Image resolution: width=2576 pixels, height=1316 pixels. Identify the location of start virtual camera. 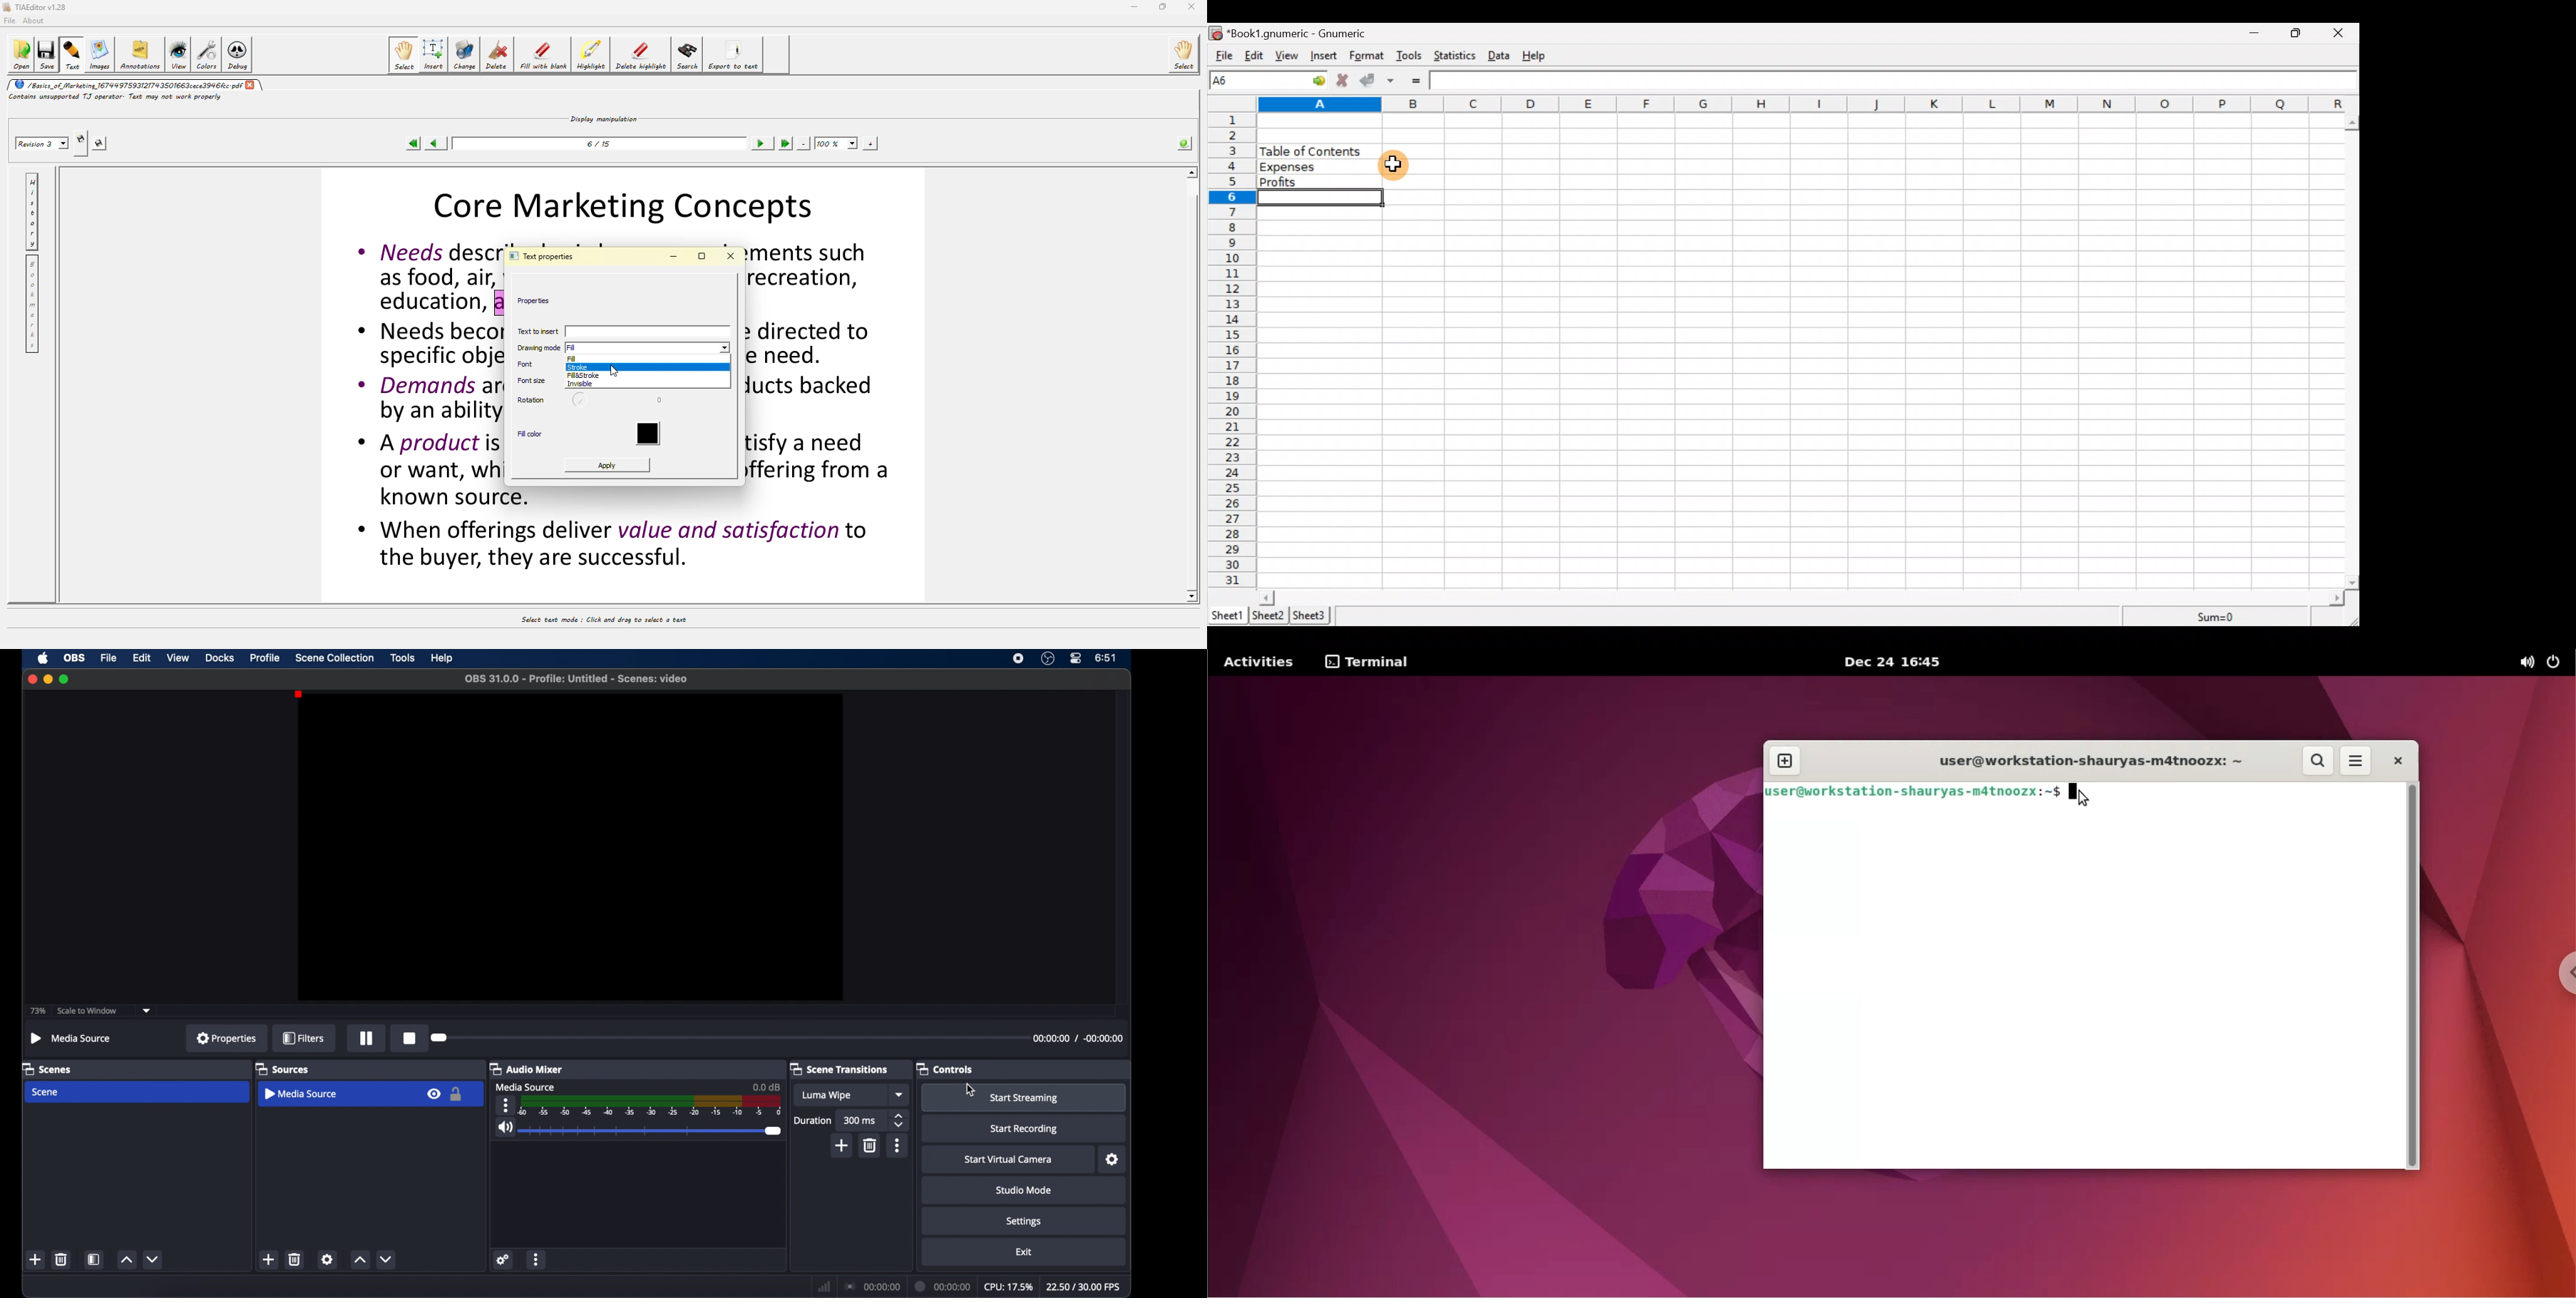
(1009, 1160).